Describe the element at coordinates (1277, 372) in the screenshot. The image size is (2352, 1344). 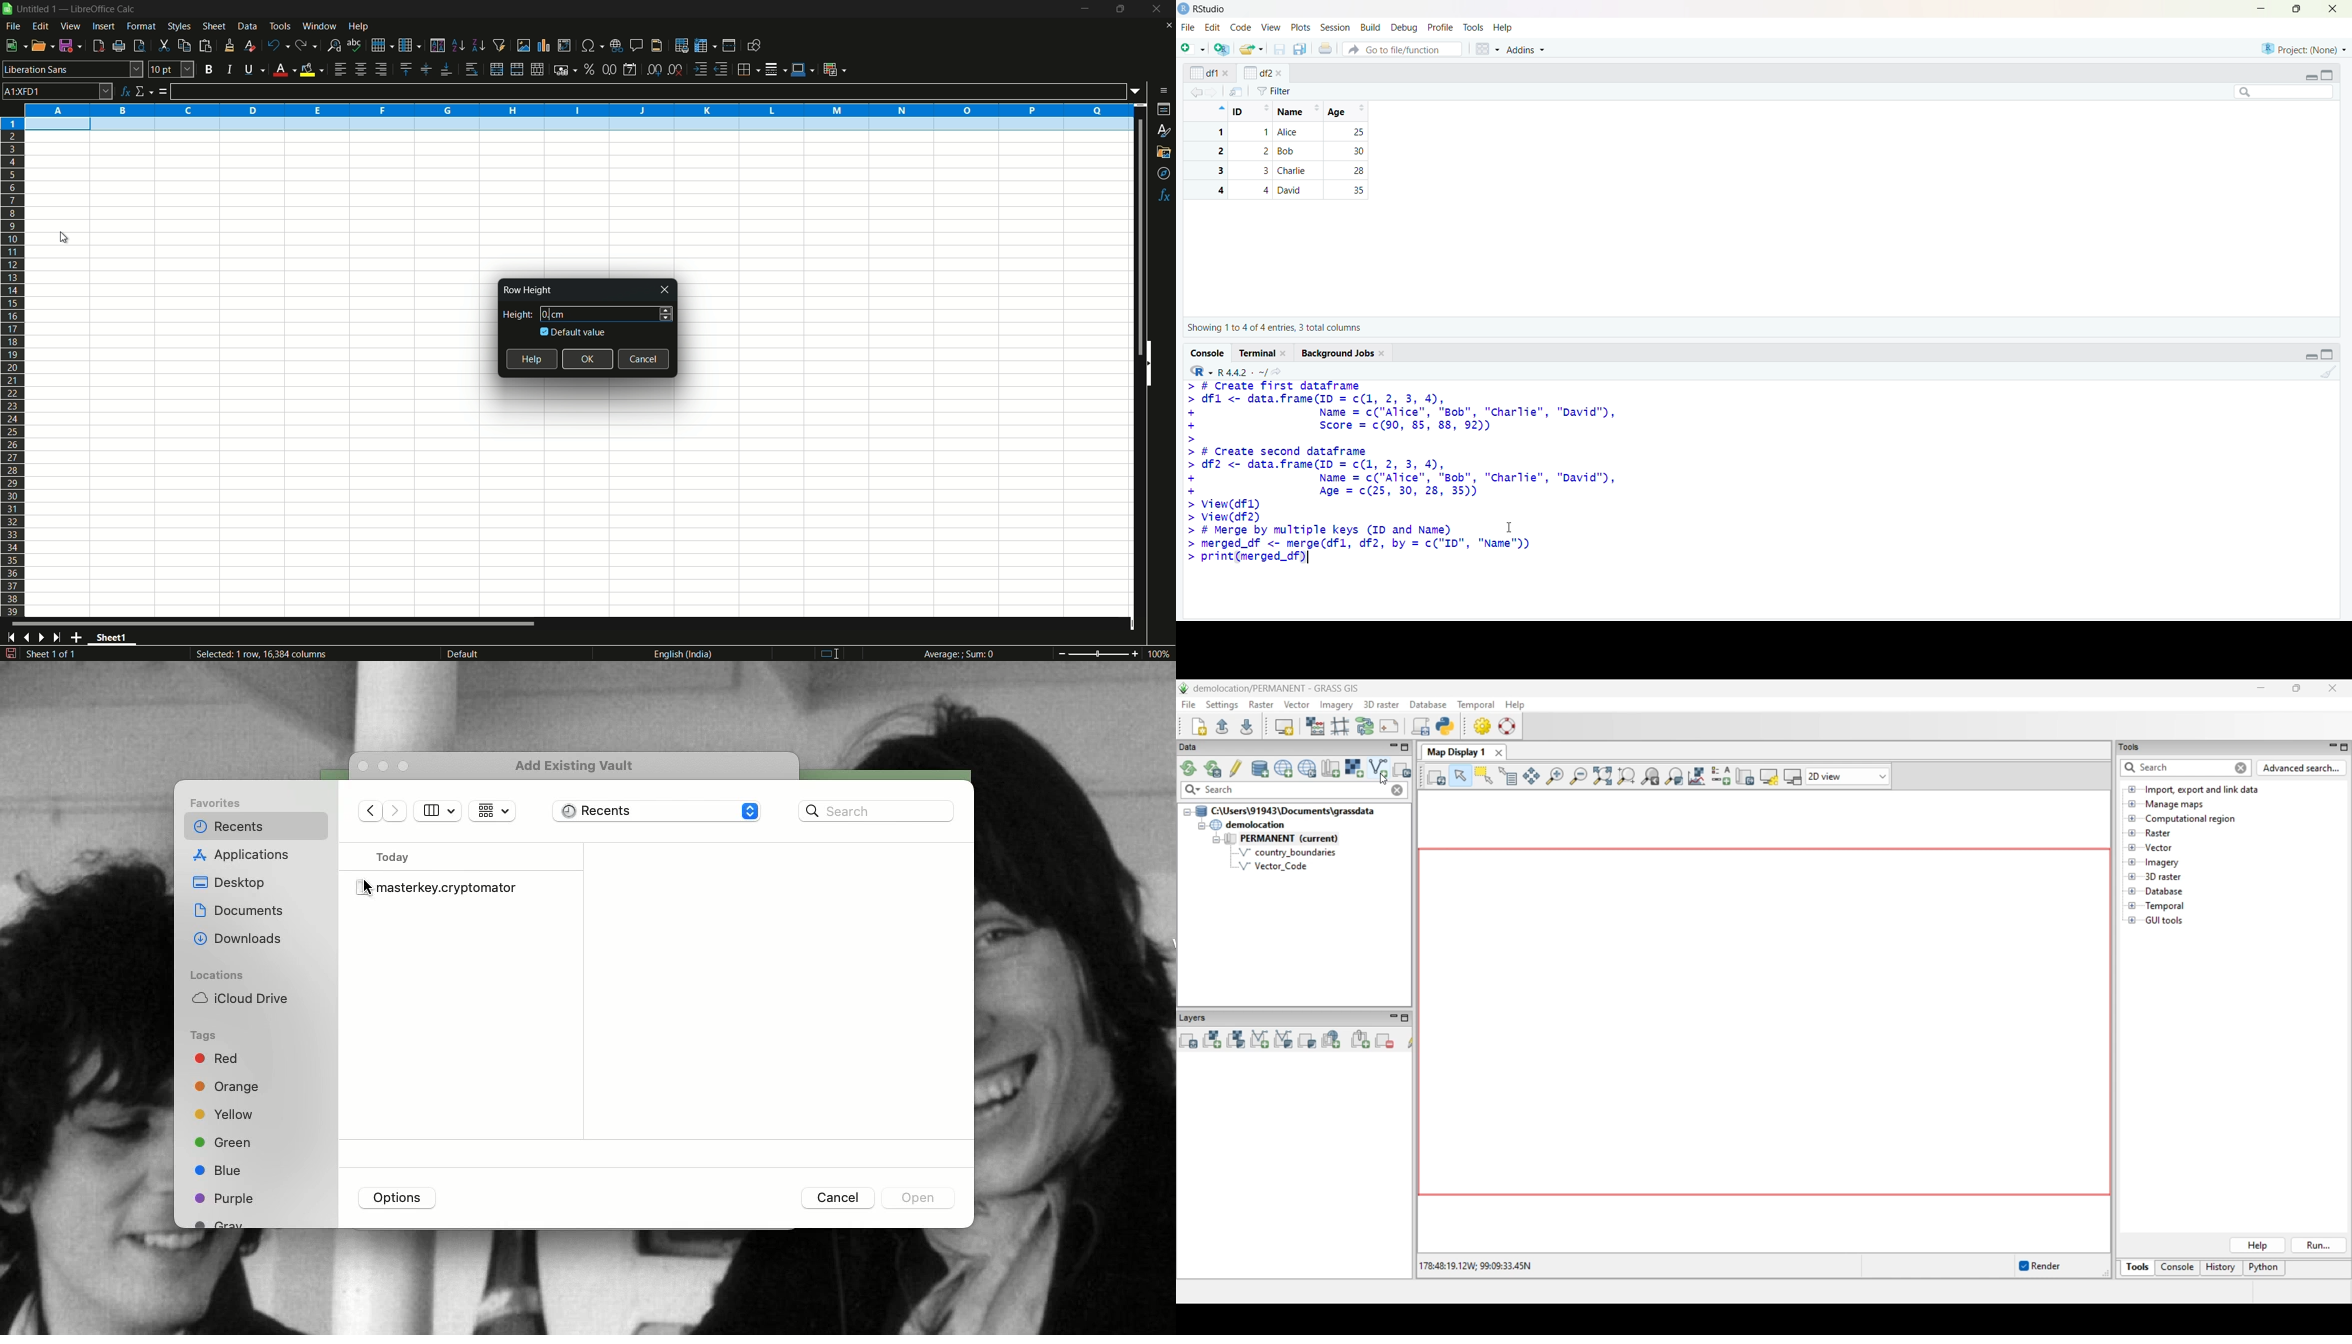
I see `share icon` at that location.